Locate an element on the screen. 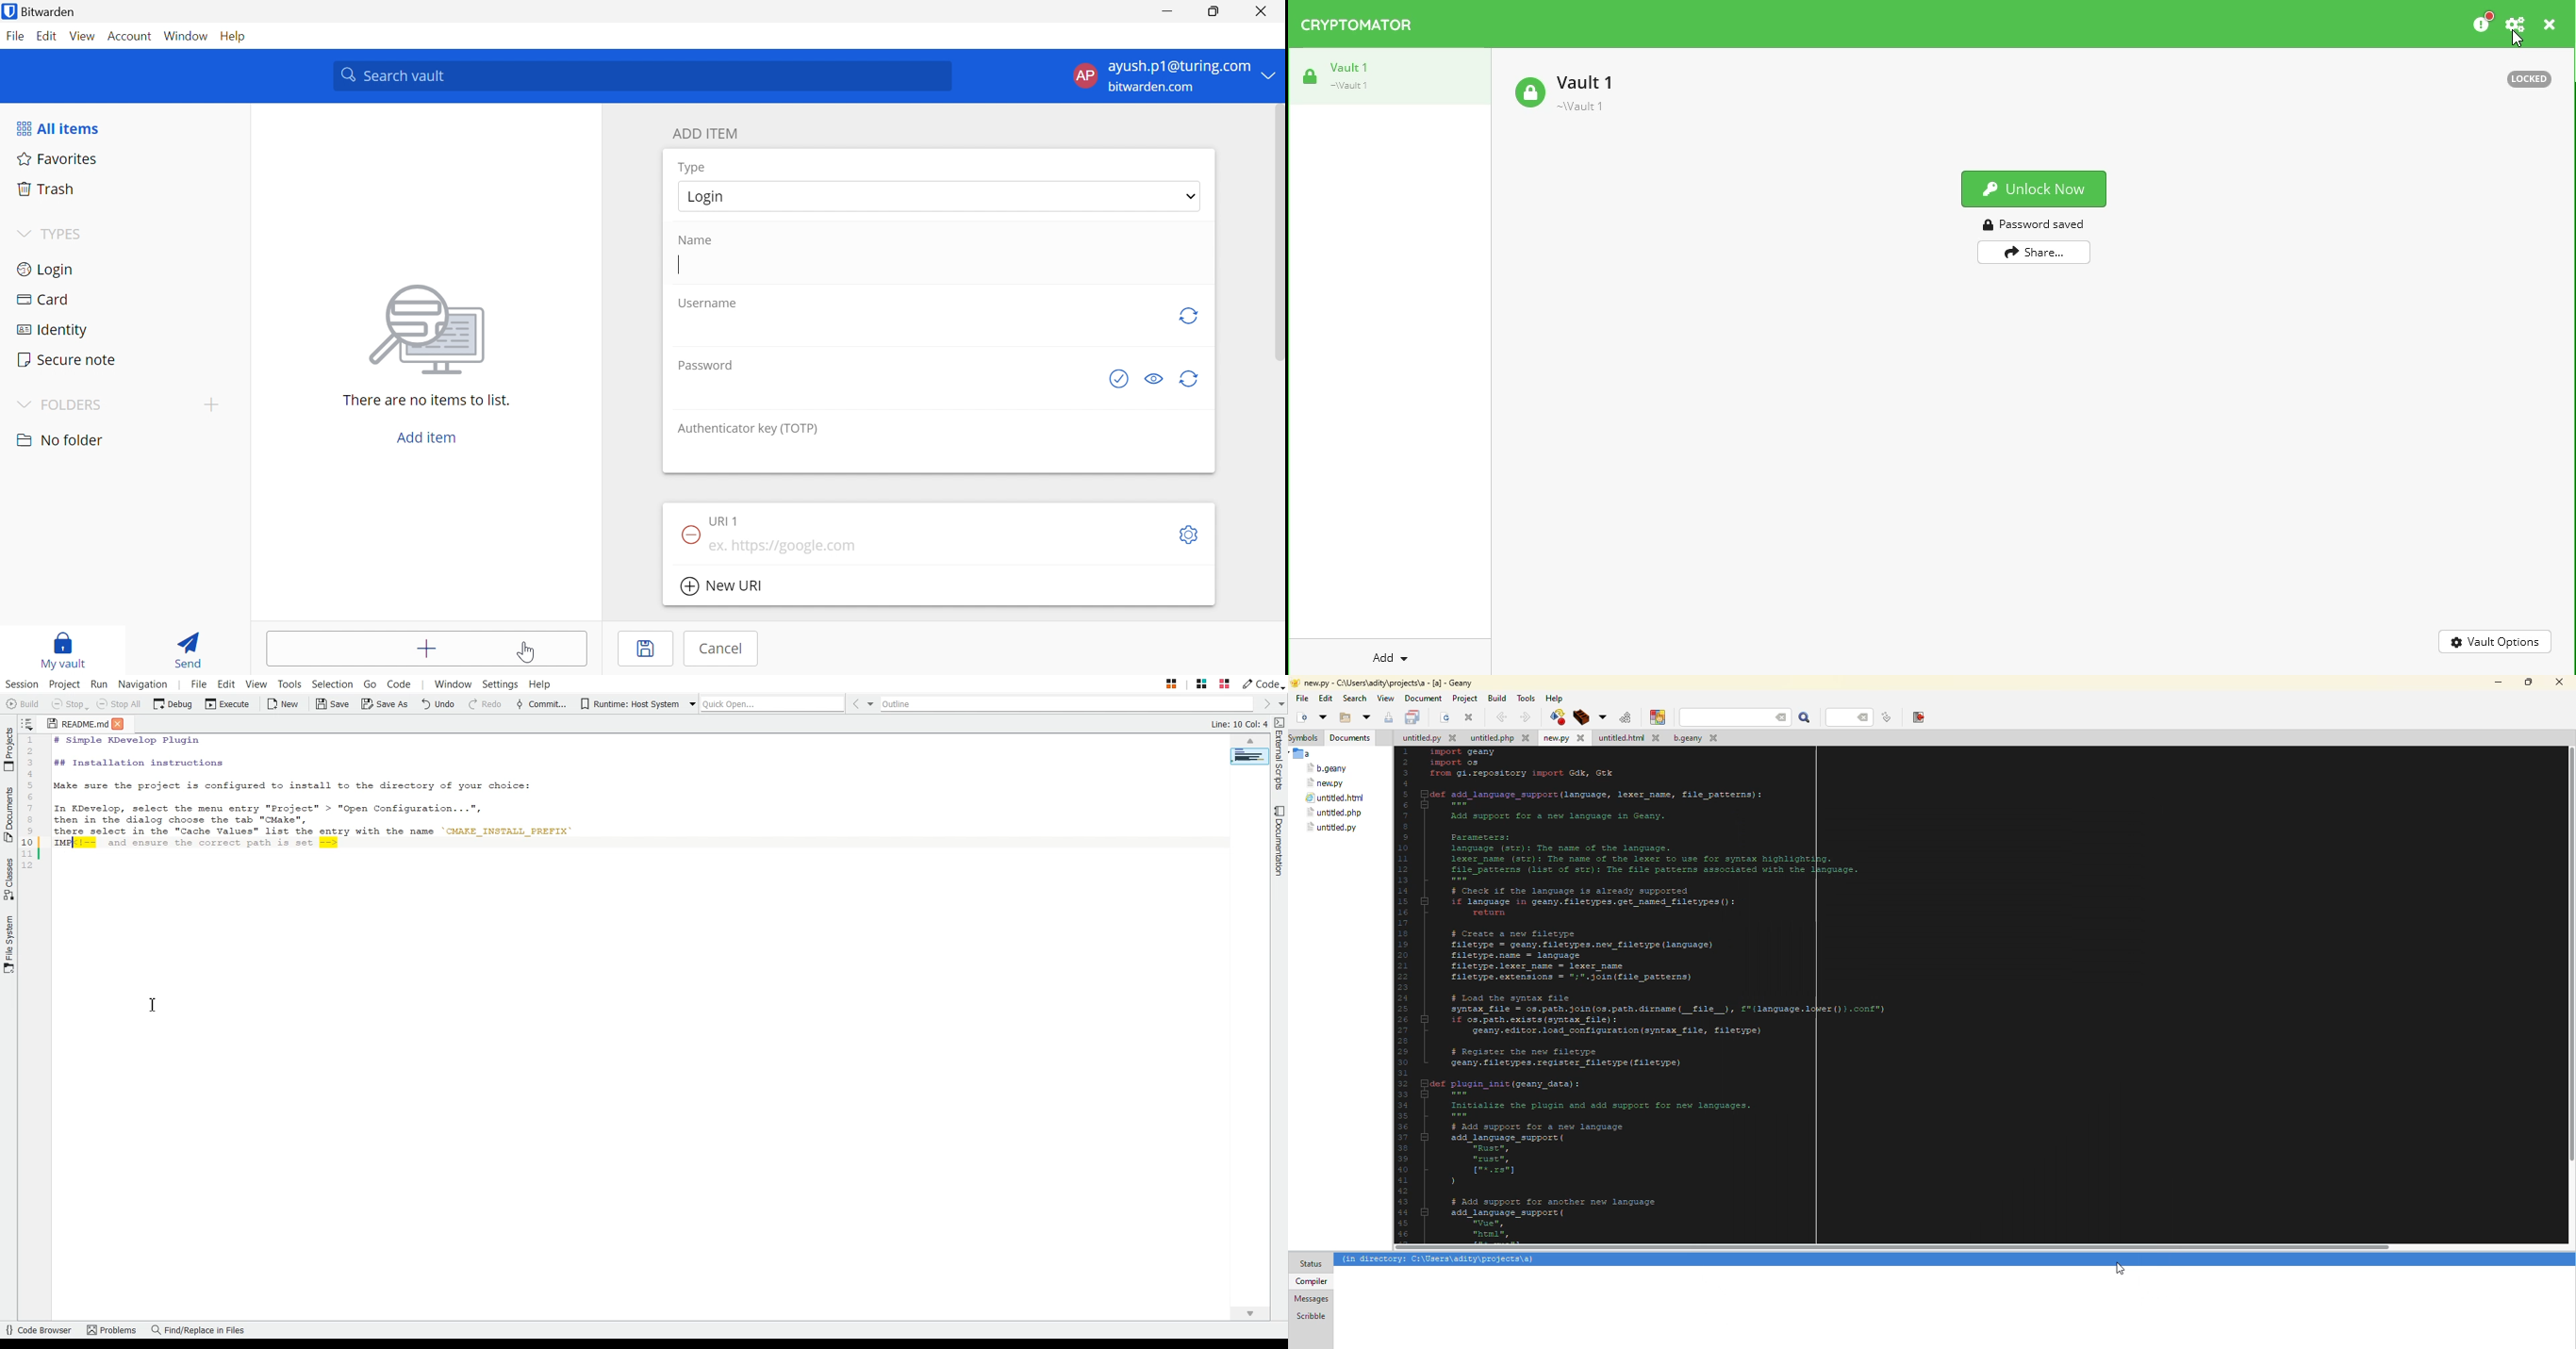   is located at coordinates (2568, 963).